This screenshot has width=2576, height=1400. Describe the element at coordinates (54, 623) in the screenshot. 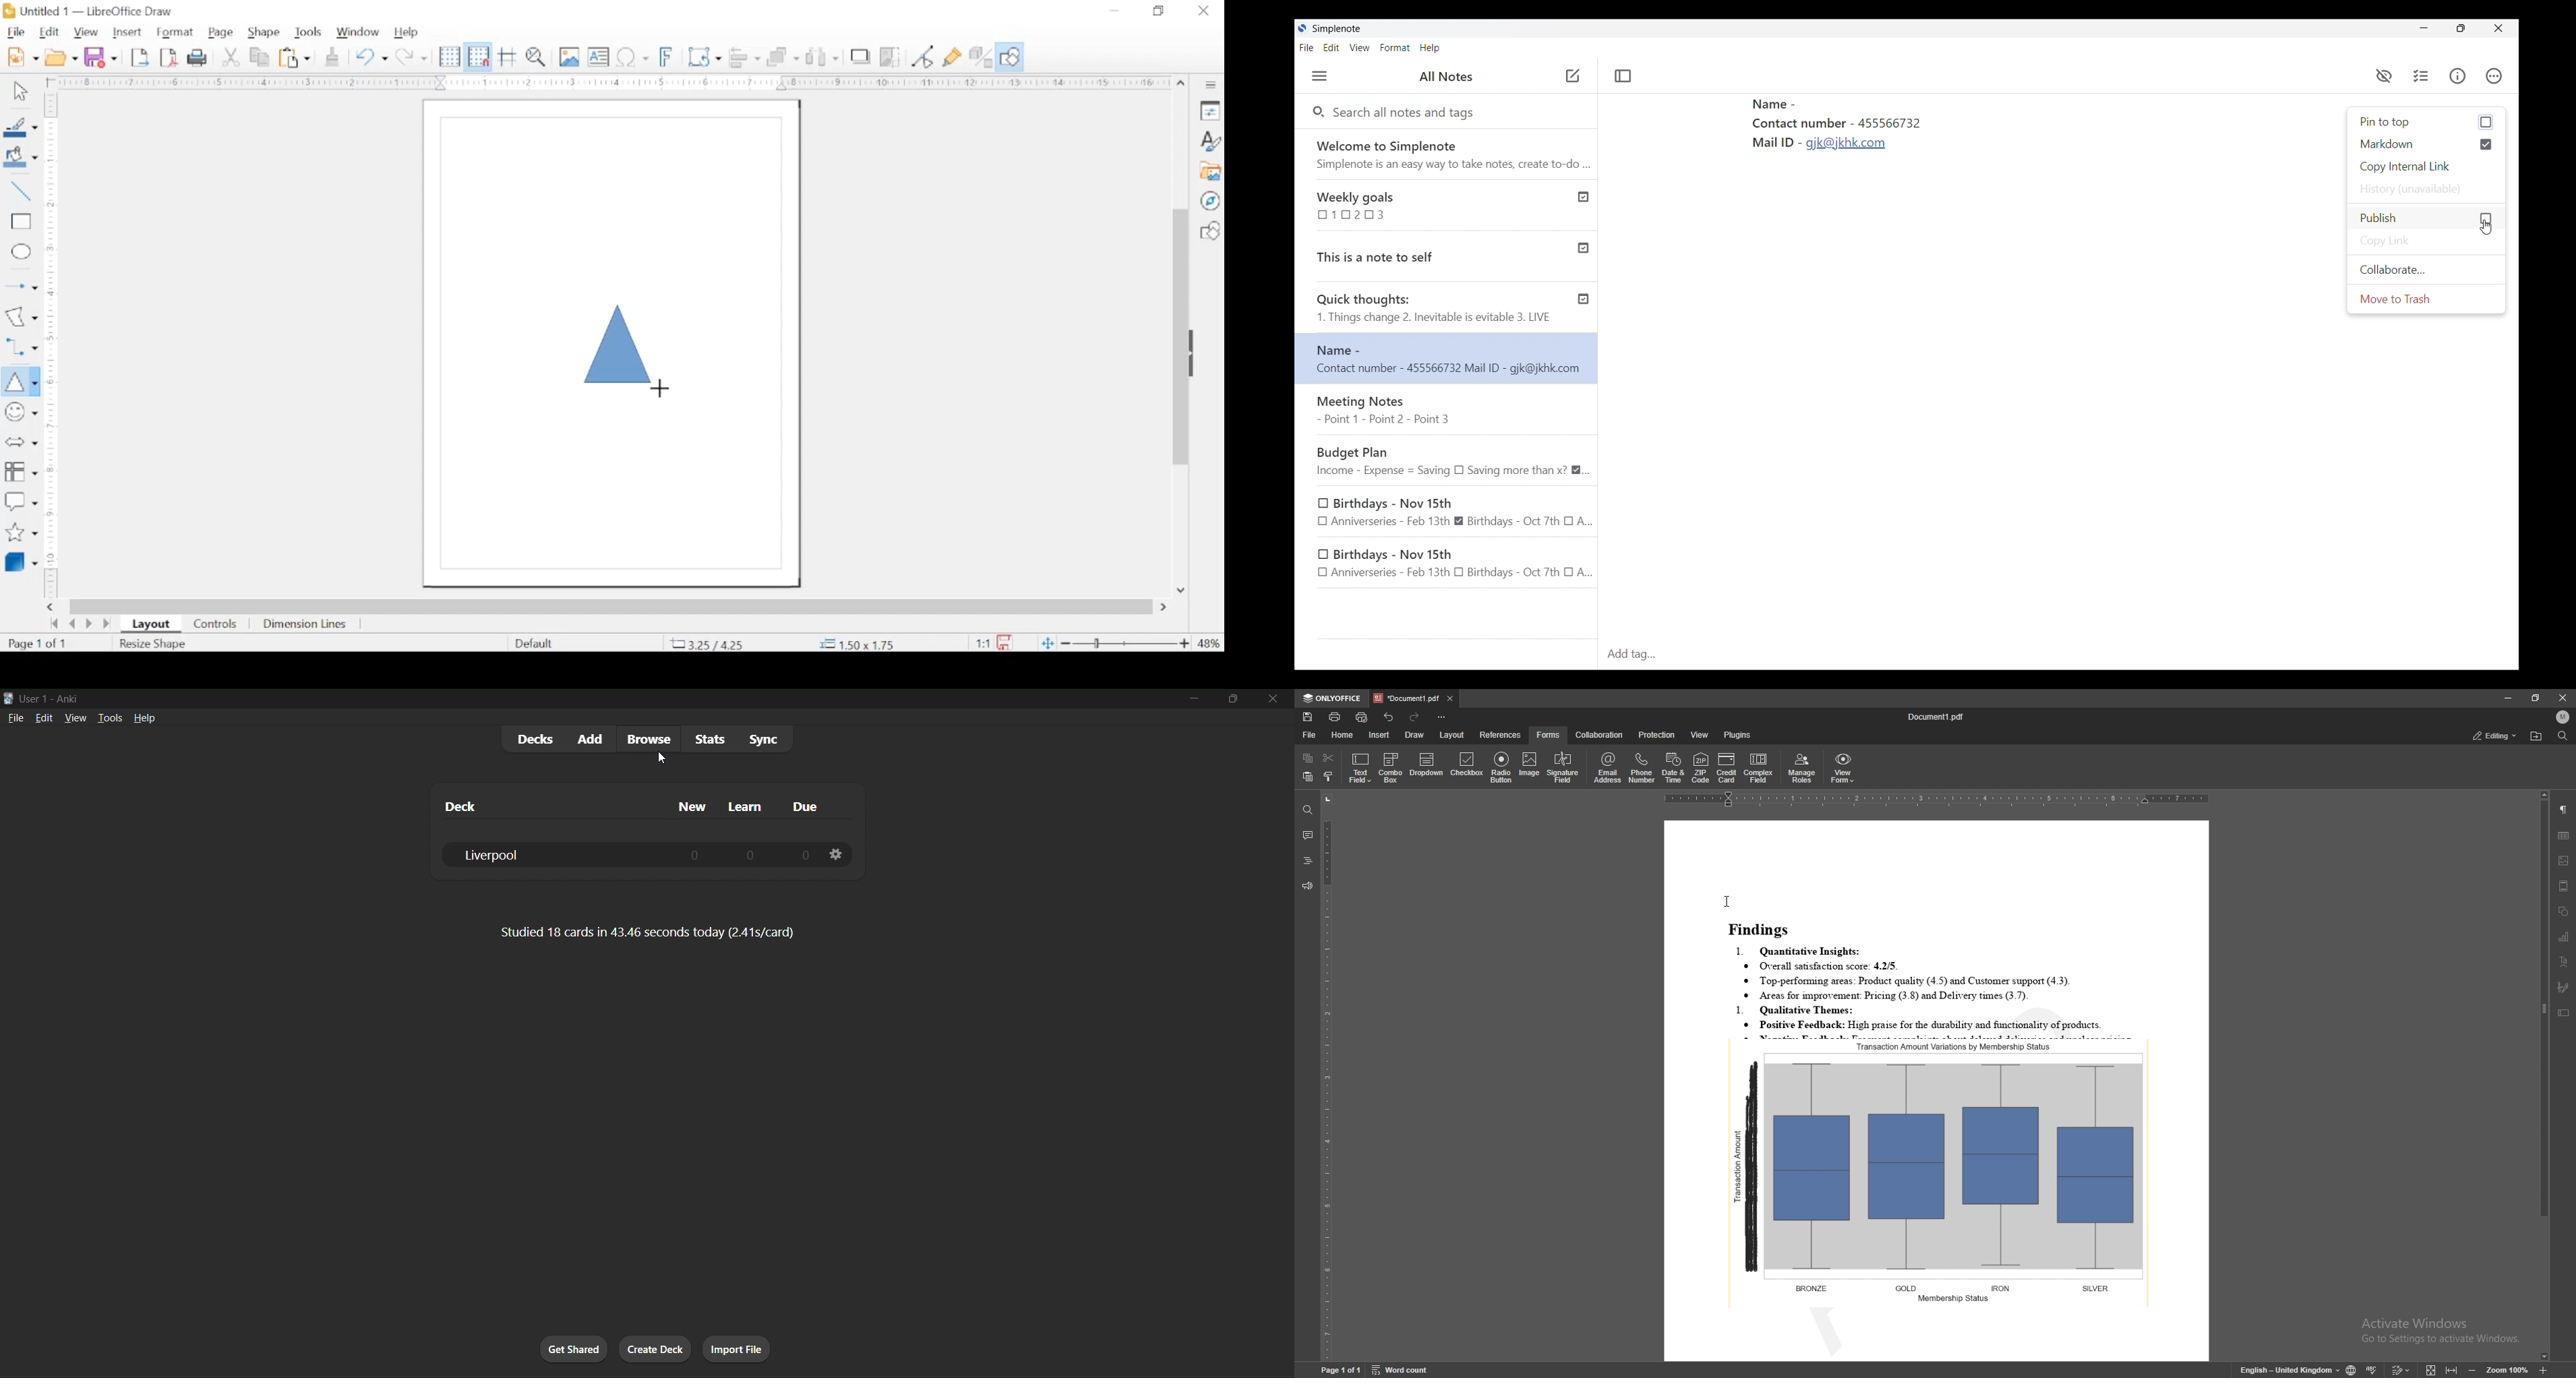

I see `go back` at that location.